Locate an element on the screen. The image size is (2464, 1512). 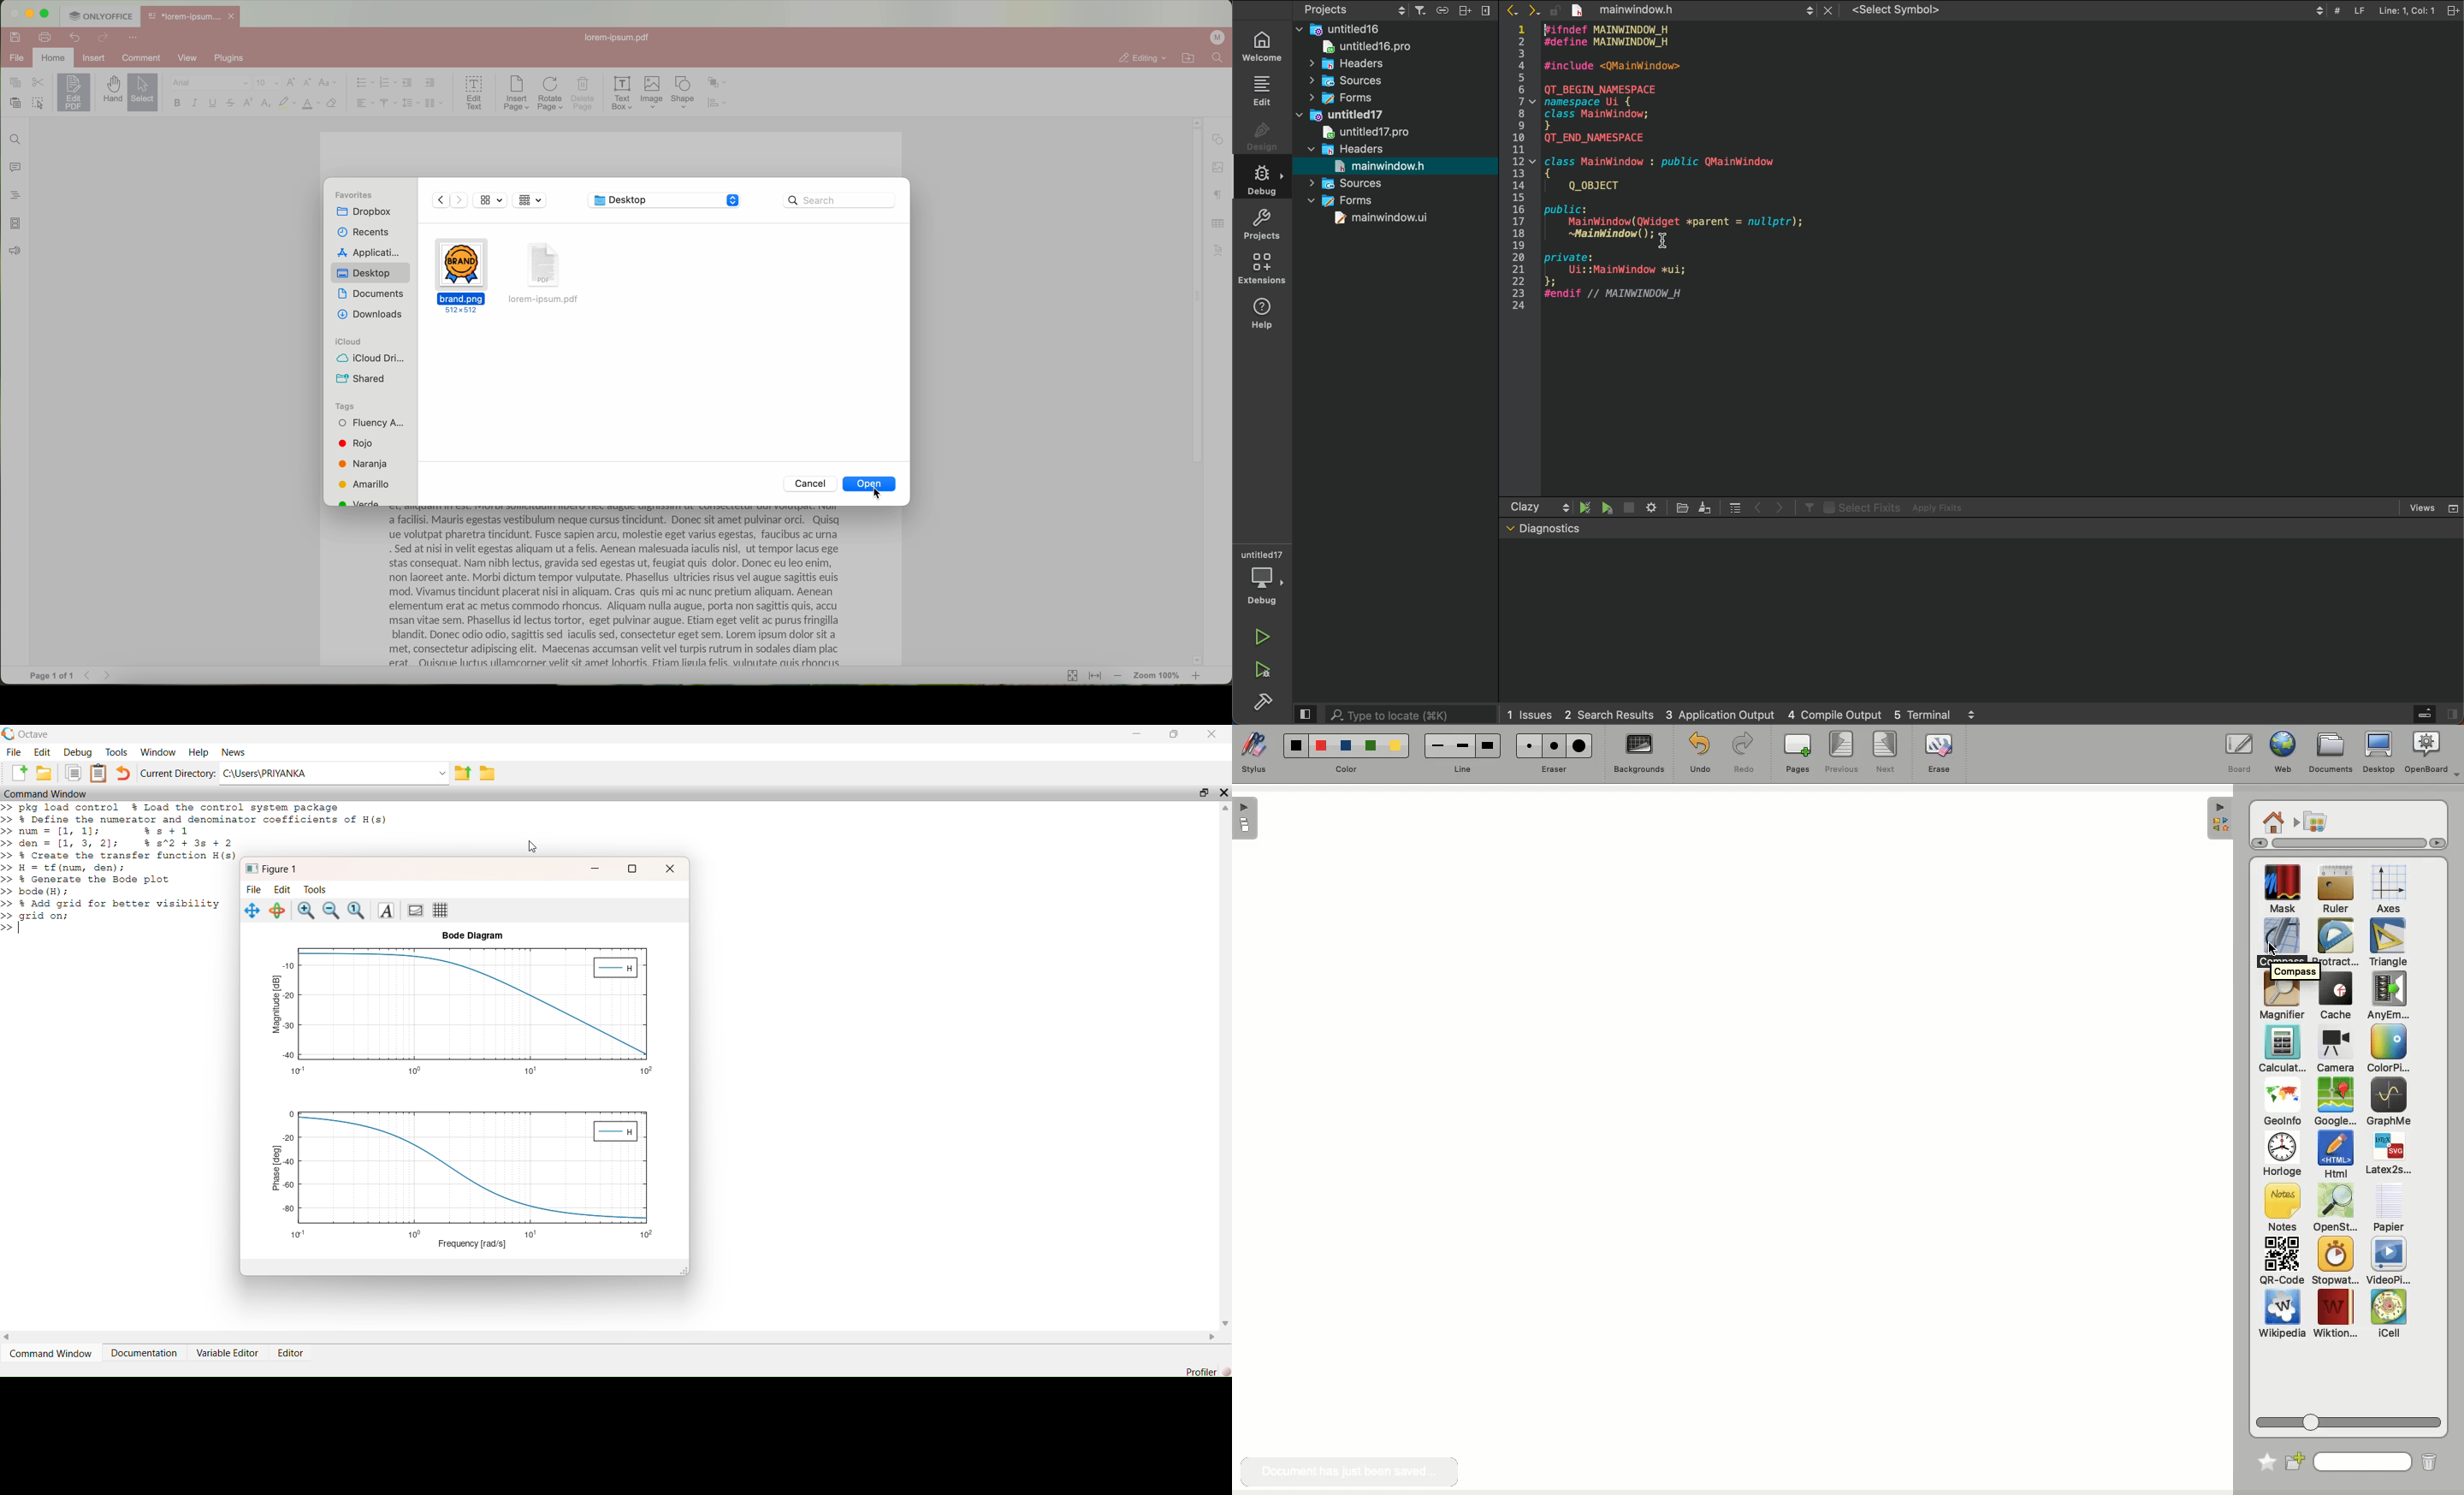
Documentation is located at coordinates (142, 1353).